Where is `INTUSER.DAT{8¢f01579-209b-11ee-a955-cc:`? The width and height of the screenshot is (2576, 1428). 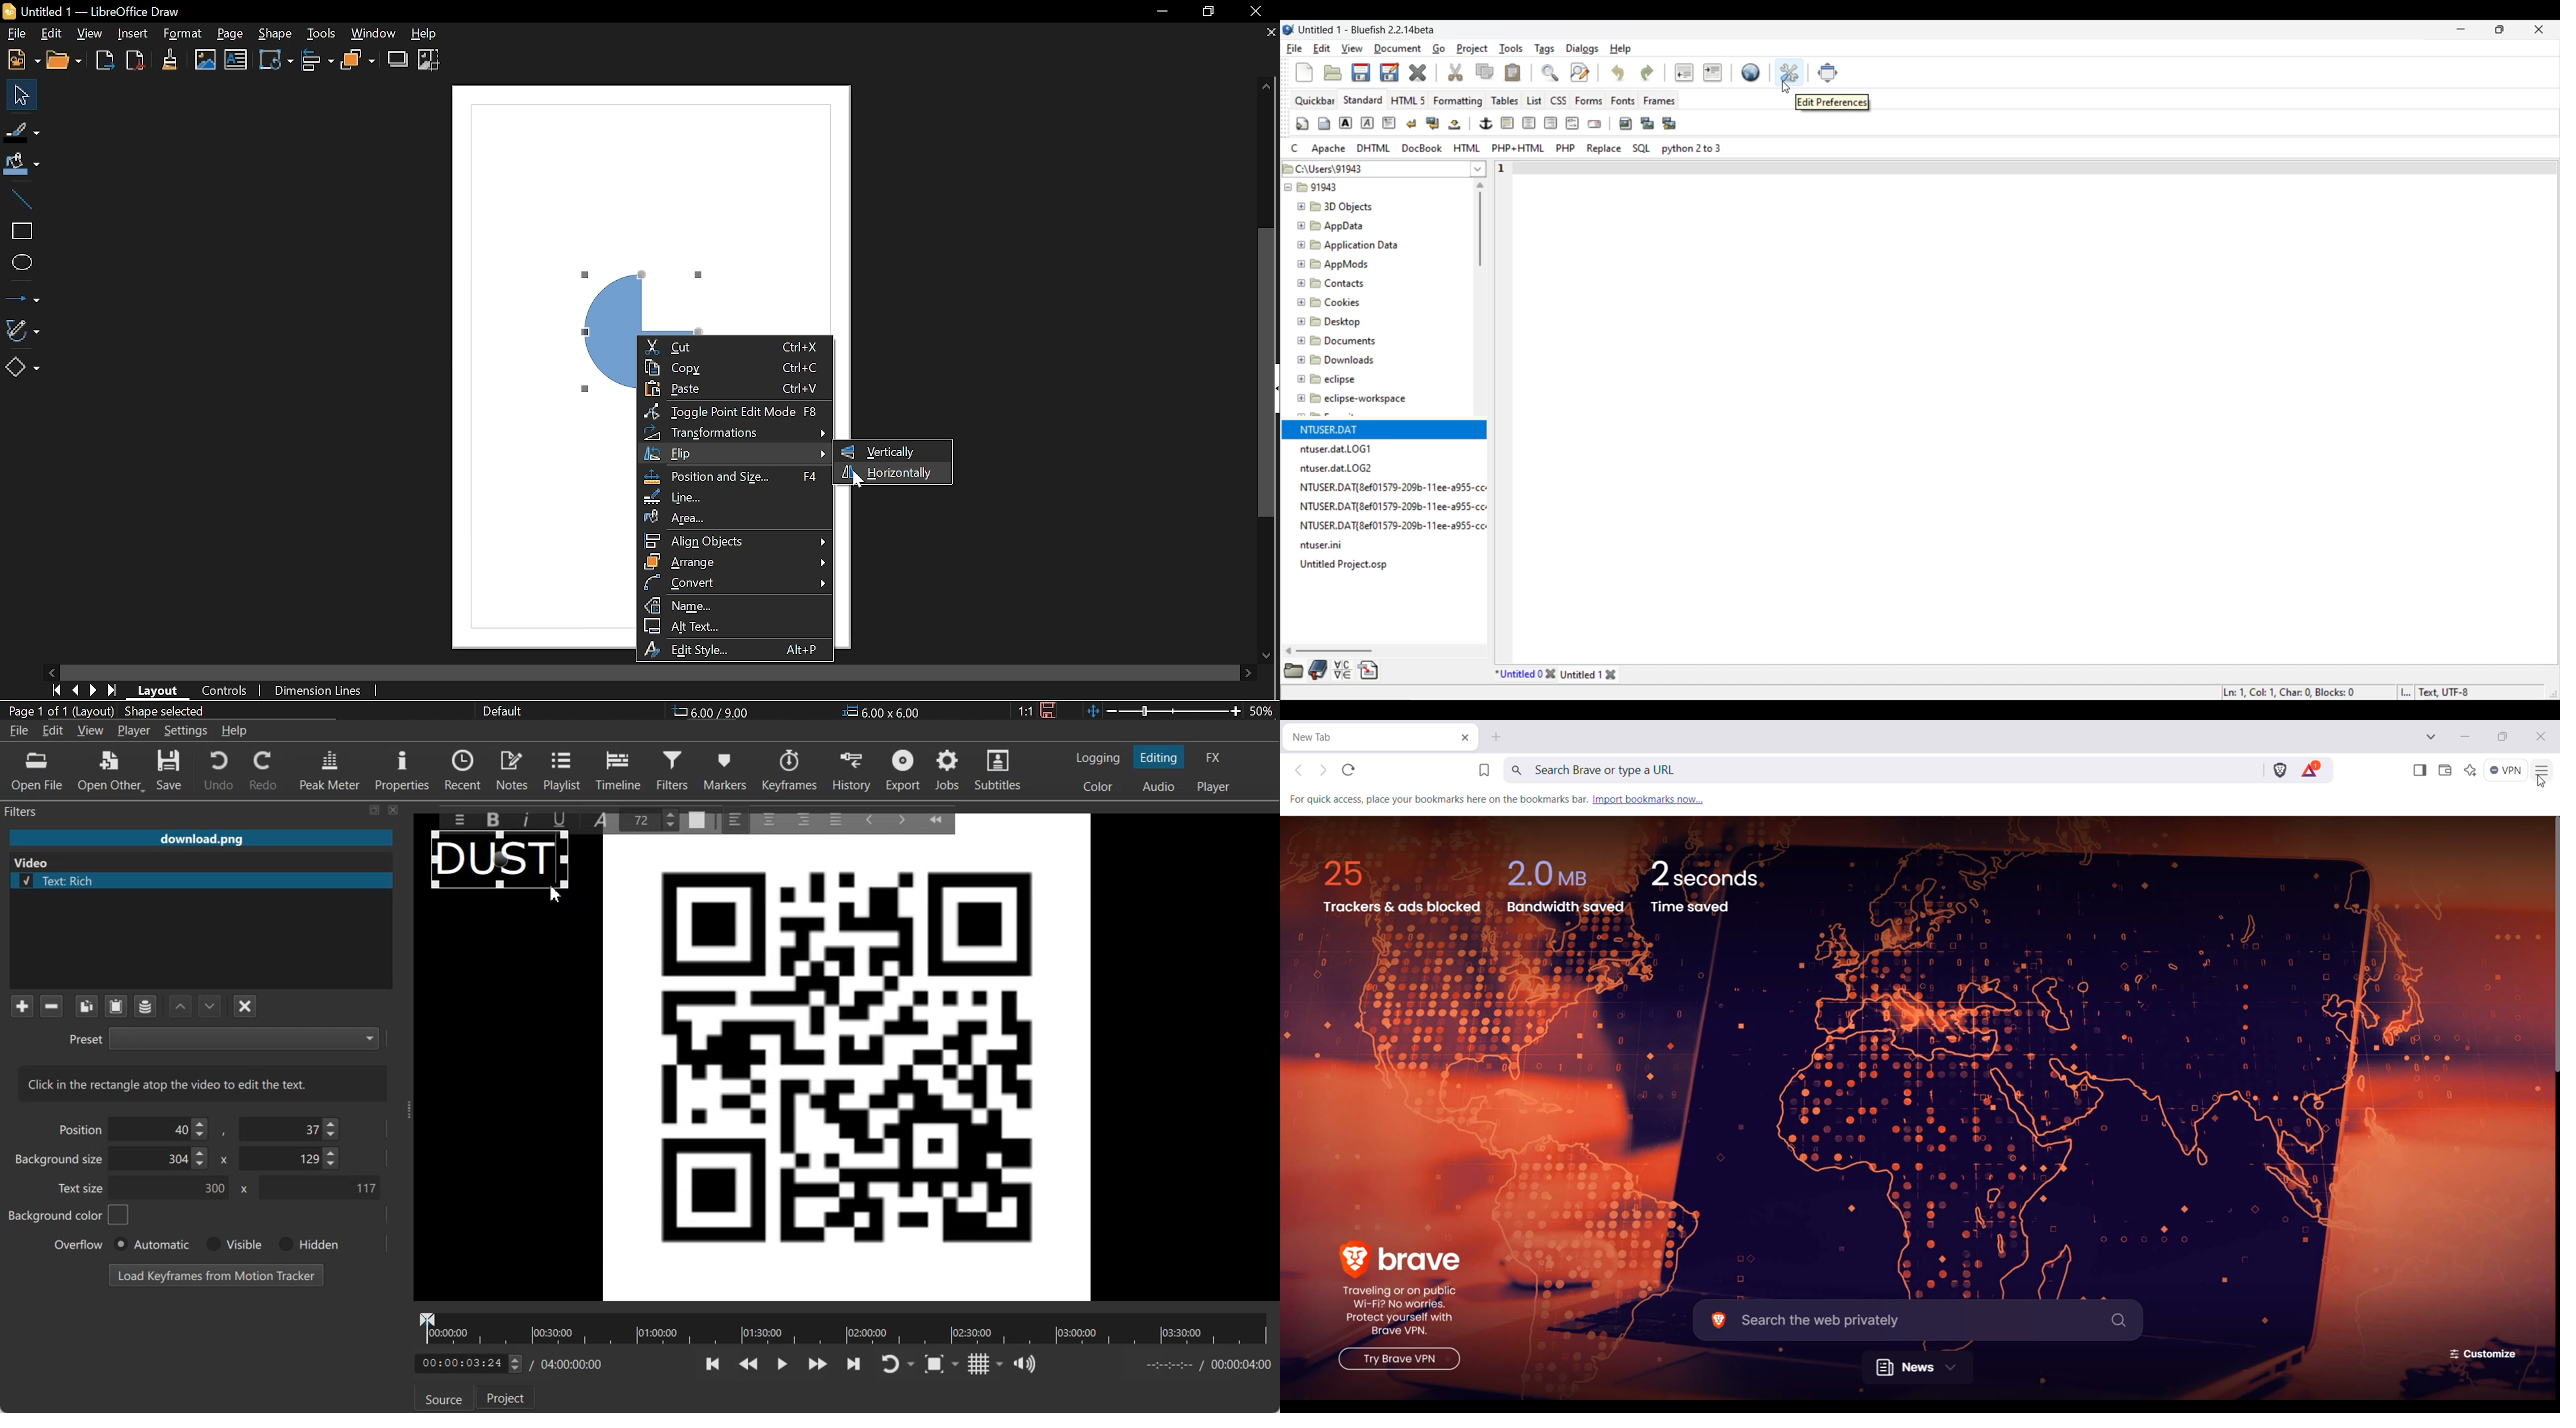
INTUSER.DAT{8¢f01579-209b-11ee-a955-cc: is located at coordinates (1401, 506).